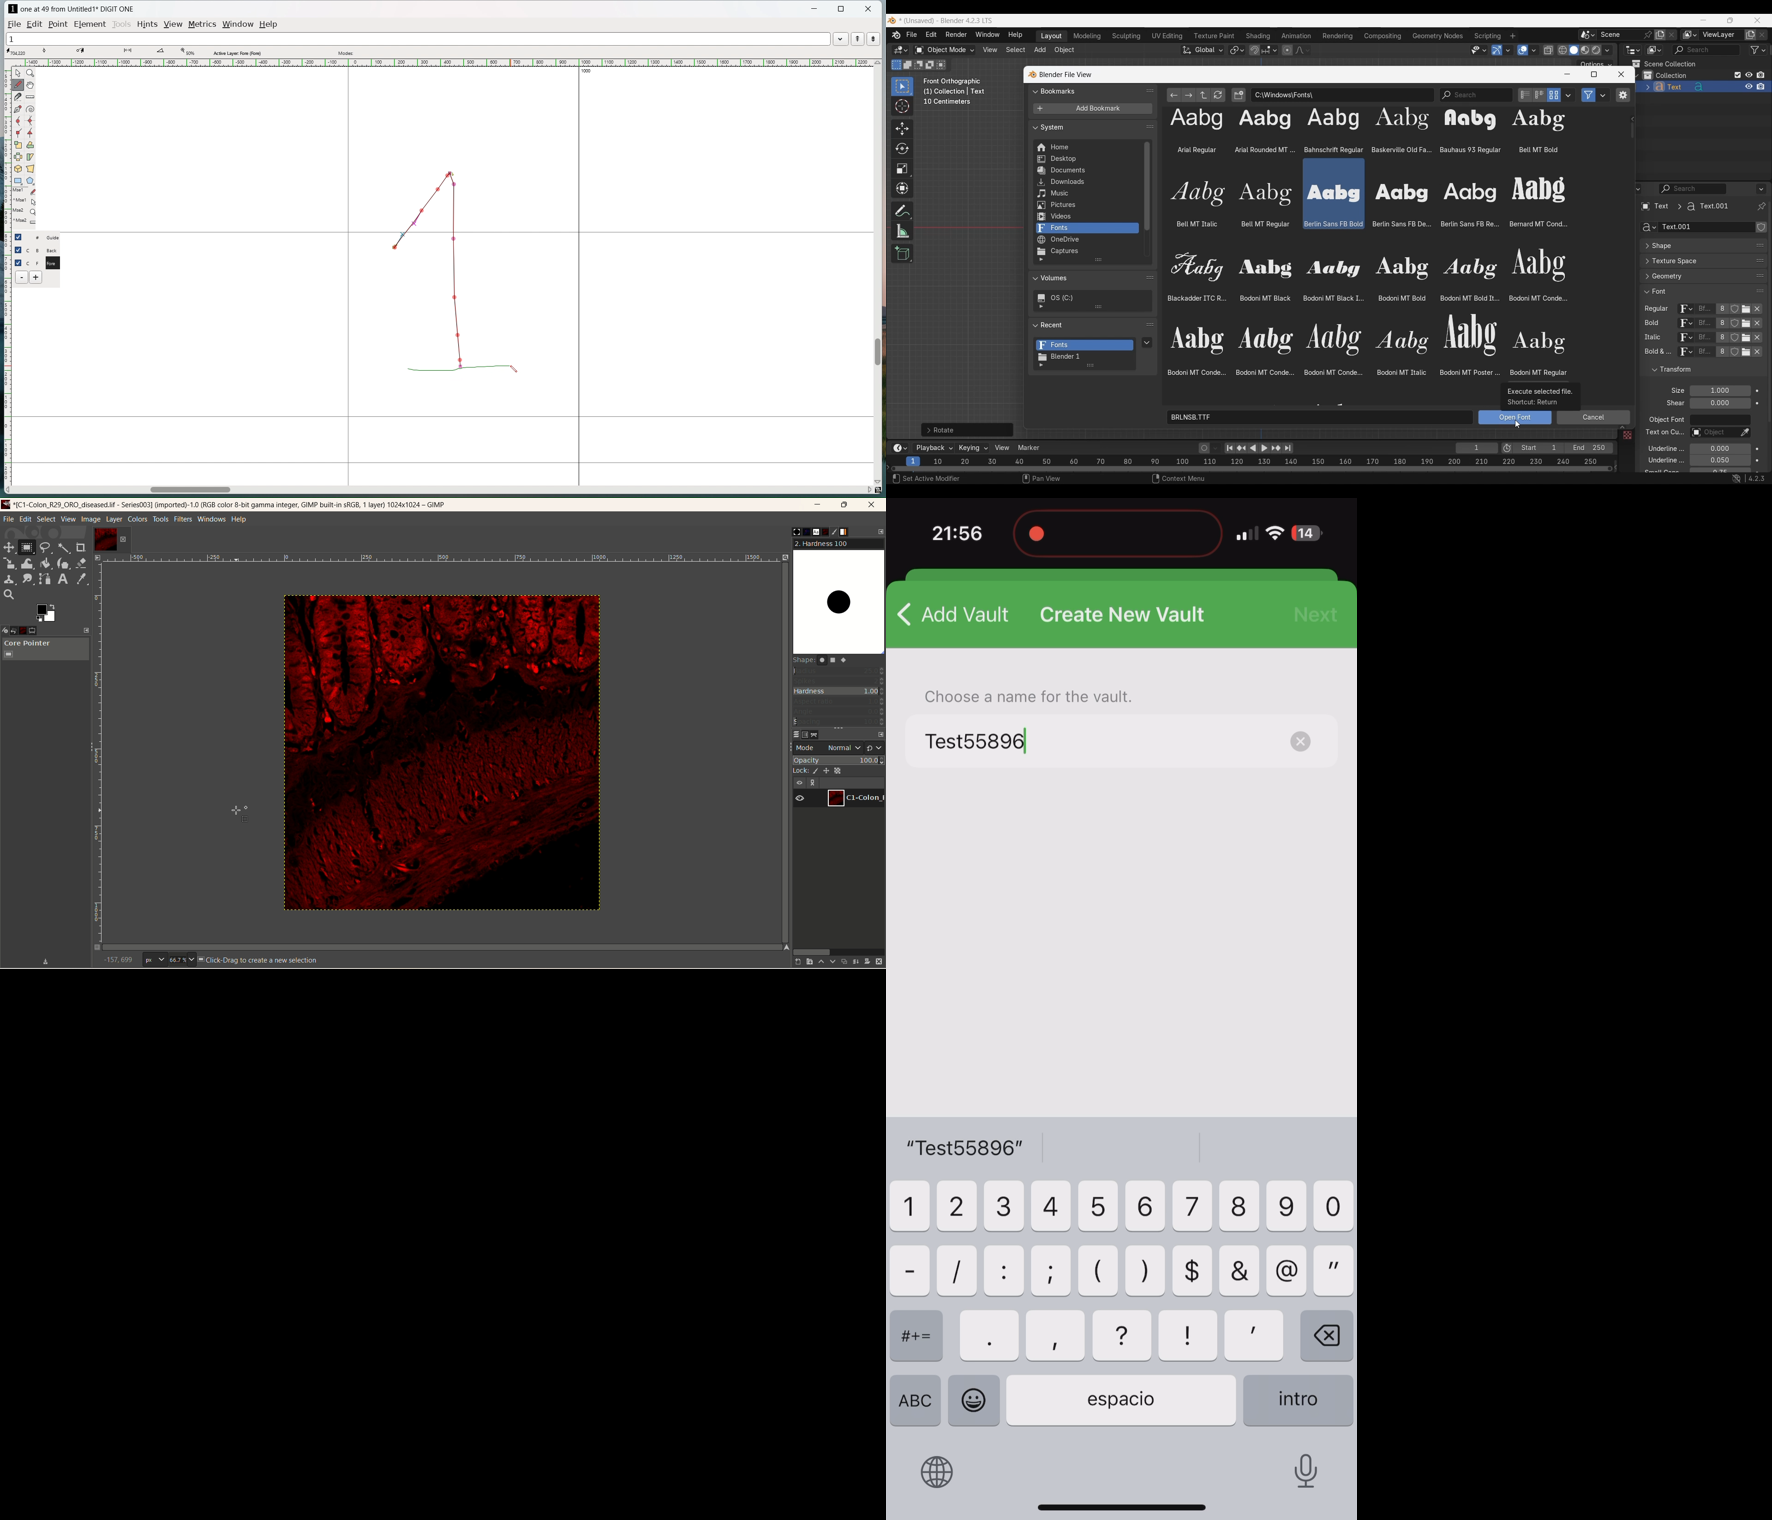 Image resolution: width=1792 pixels, height=1540 pixels. I want to click on spacing, so click(839, 722).